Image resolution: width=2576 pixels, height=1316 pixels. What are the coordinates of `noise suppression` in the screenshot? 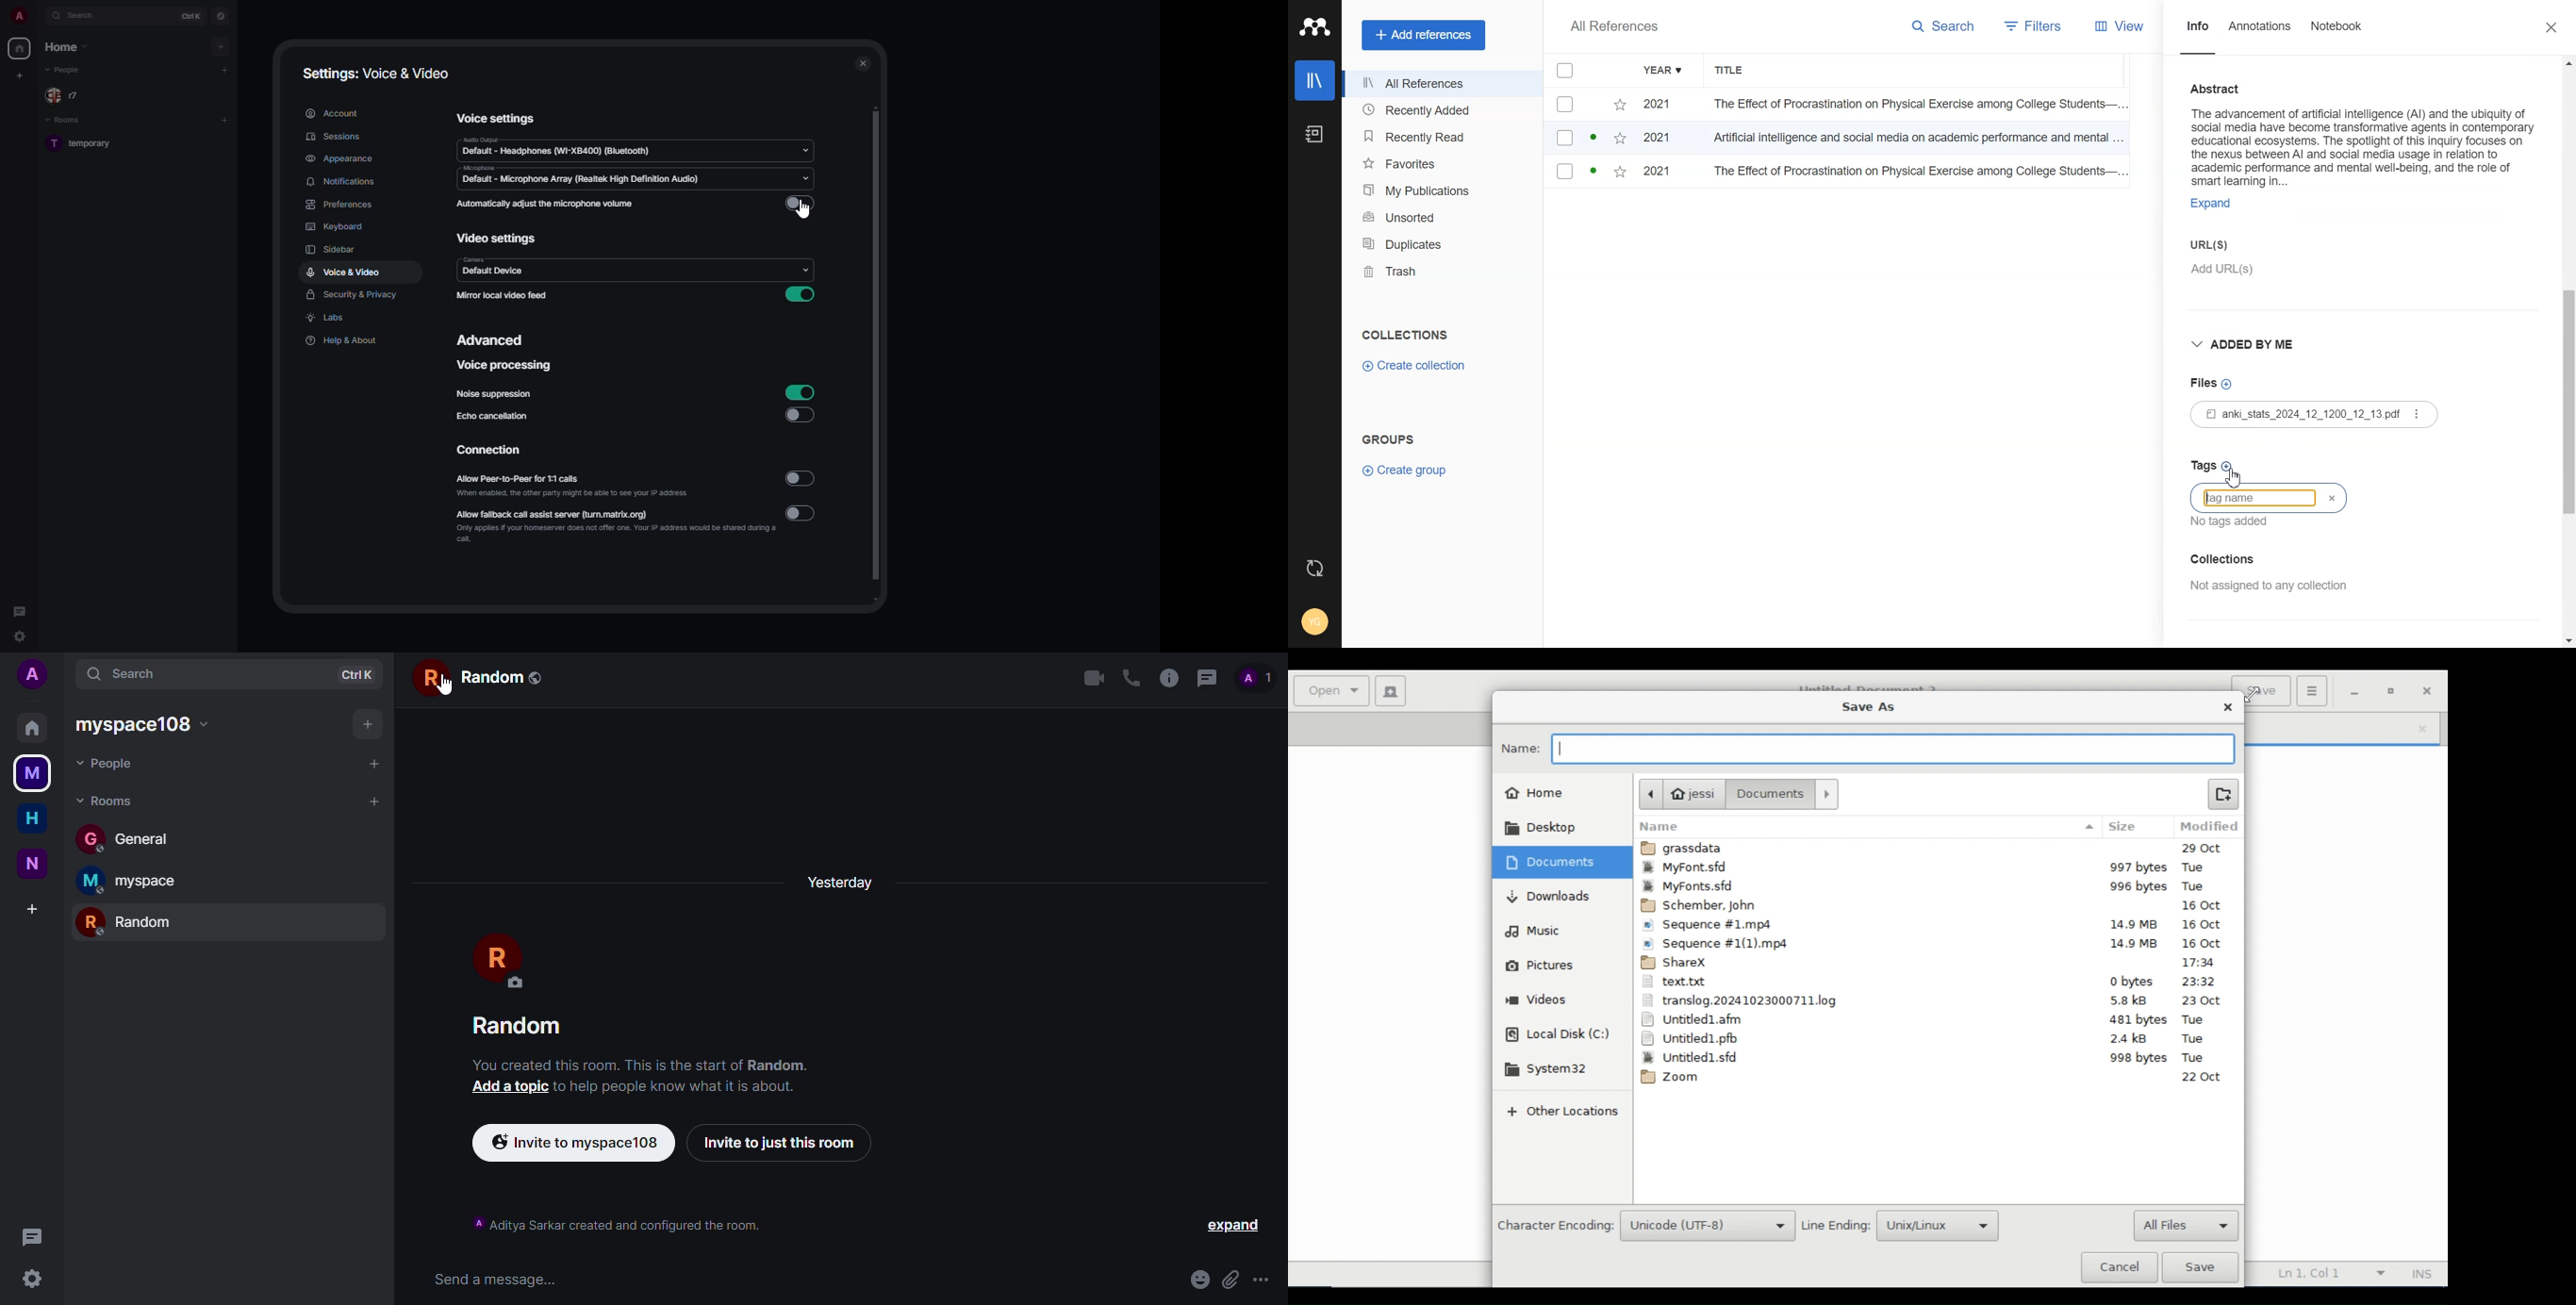 It's located at (497, 395).